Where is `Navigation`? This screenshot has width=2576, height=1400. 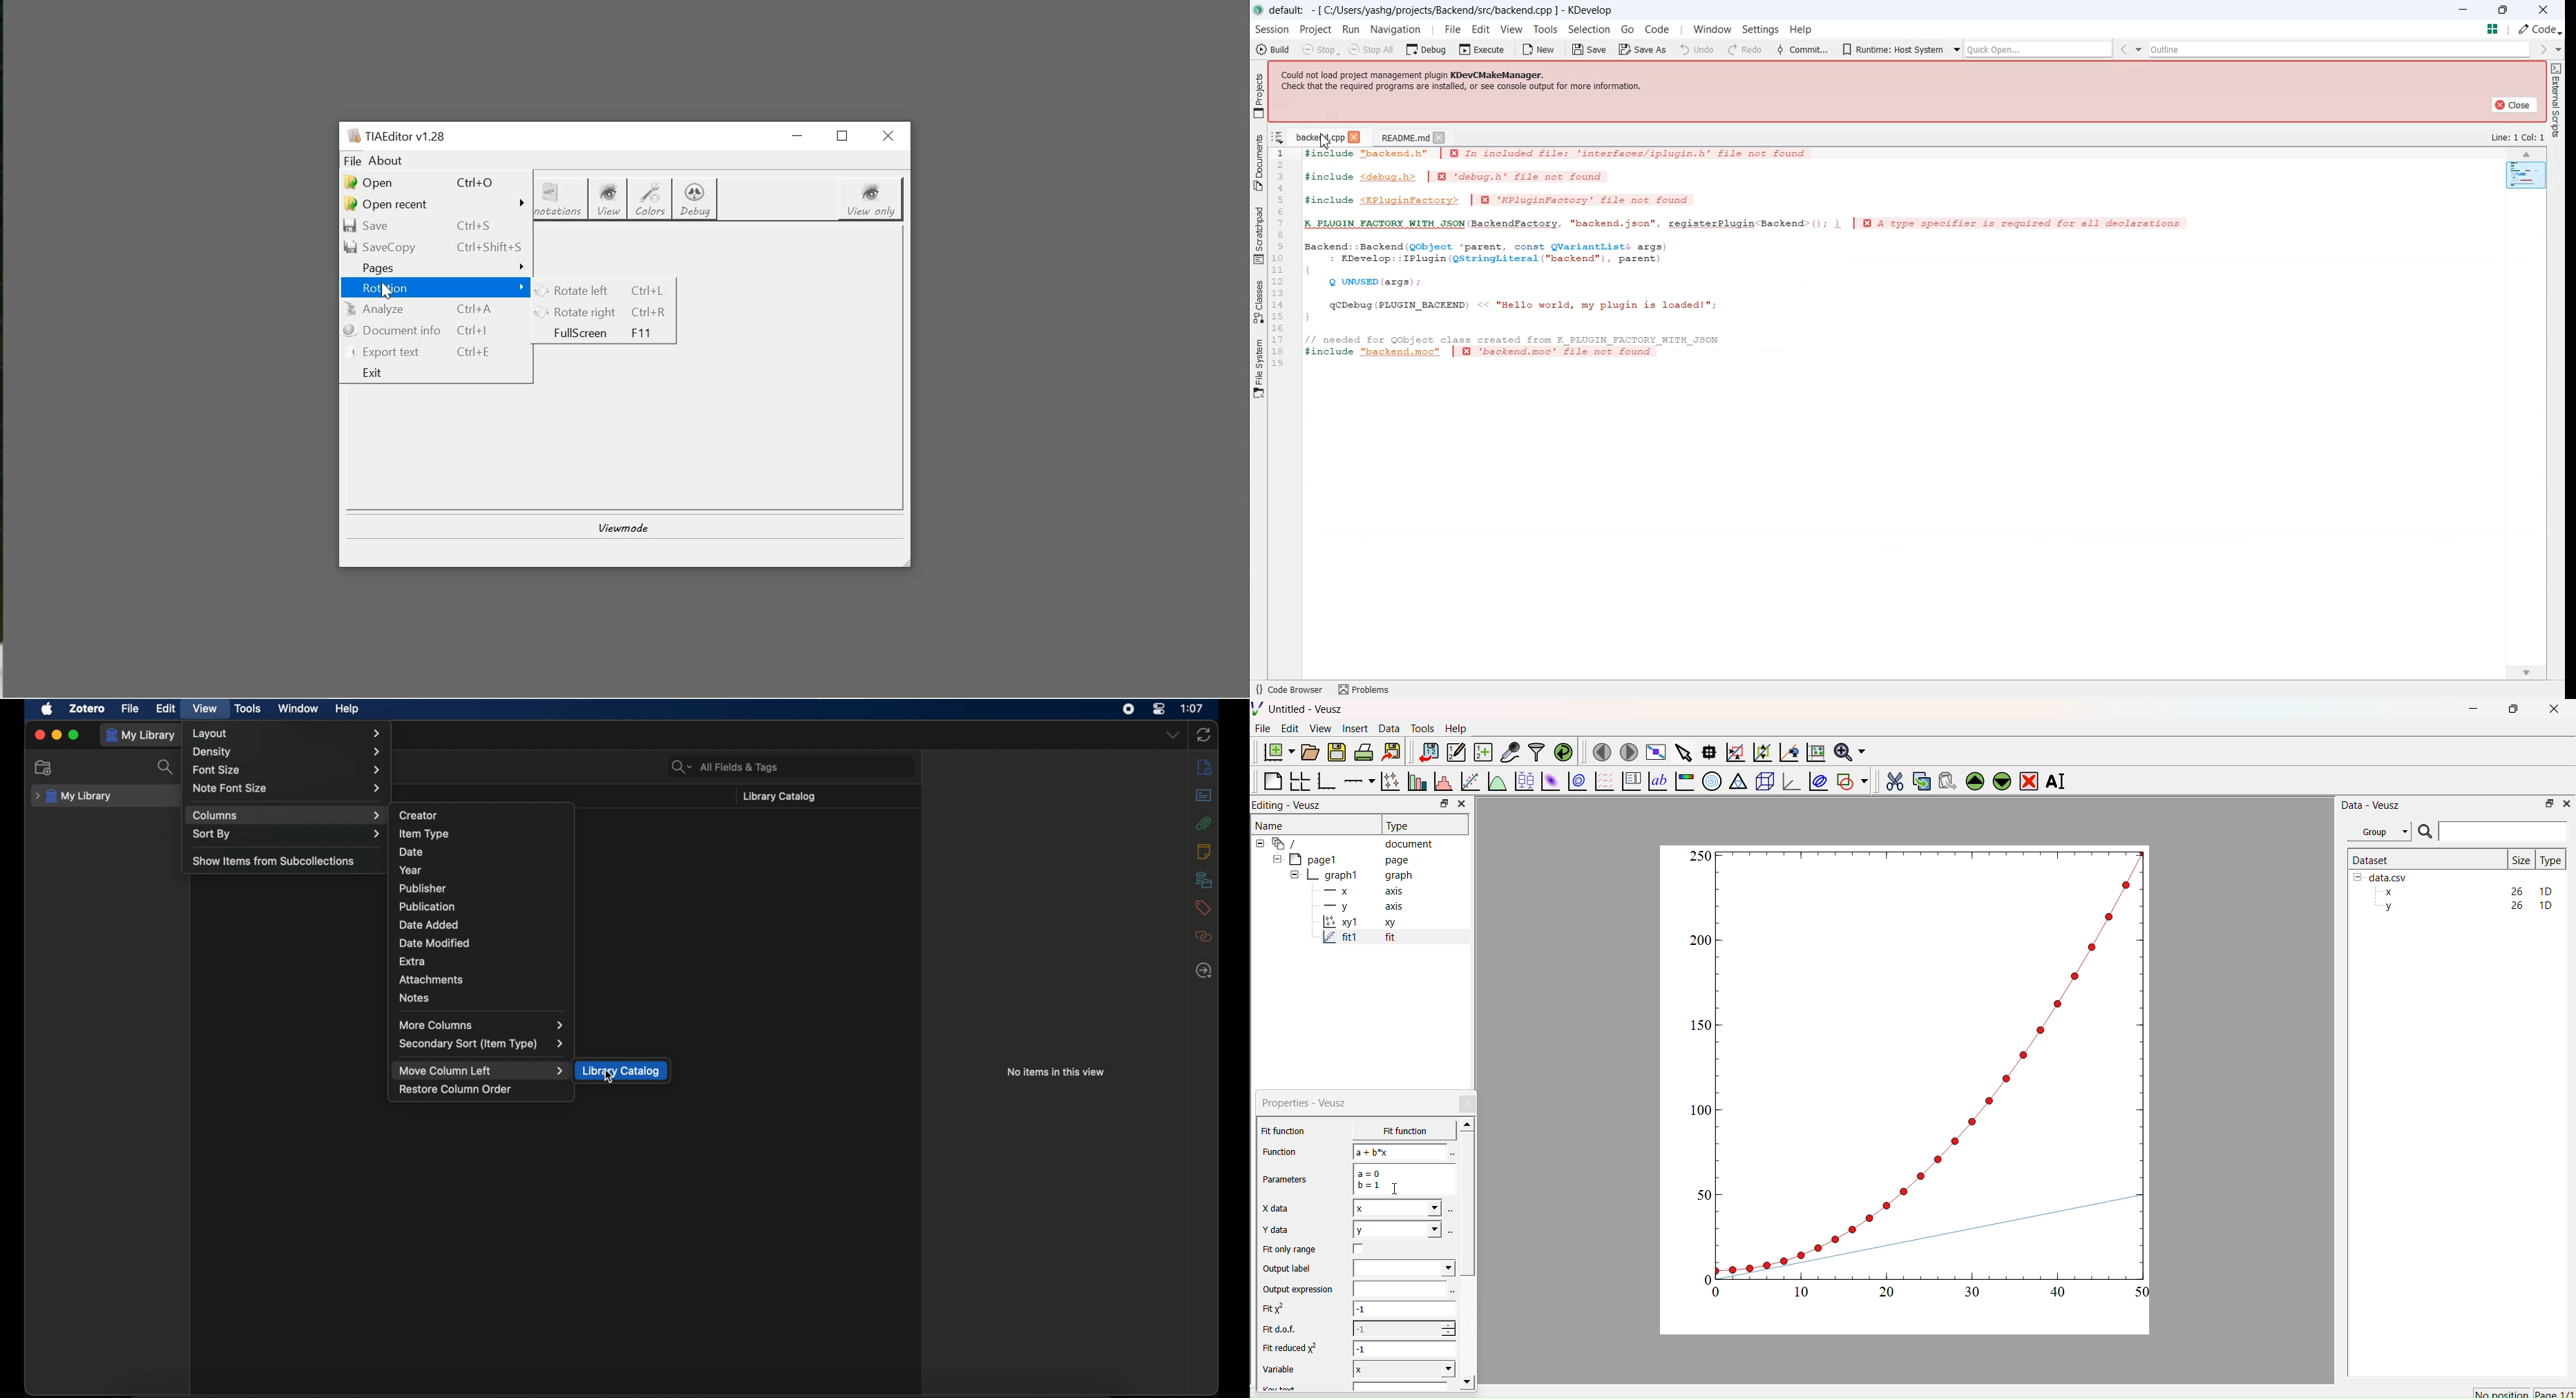
Navigation is located at coordinates (1398, 29).